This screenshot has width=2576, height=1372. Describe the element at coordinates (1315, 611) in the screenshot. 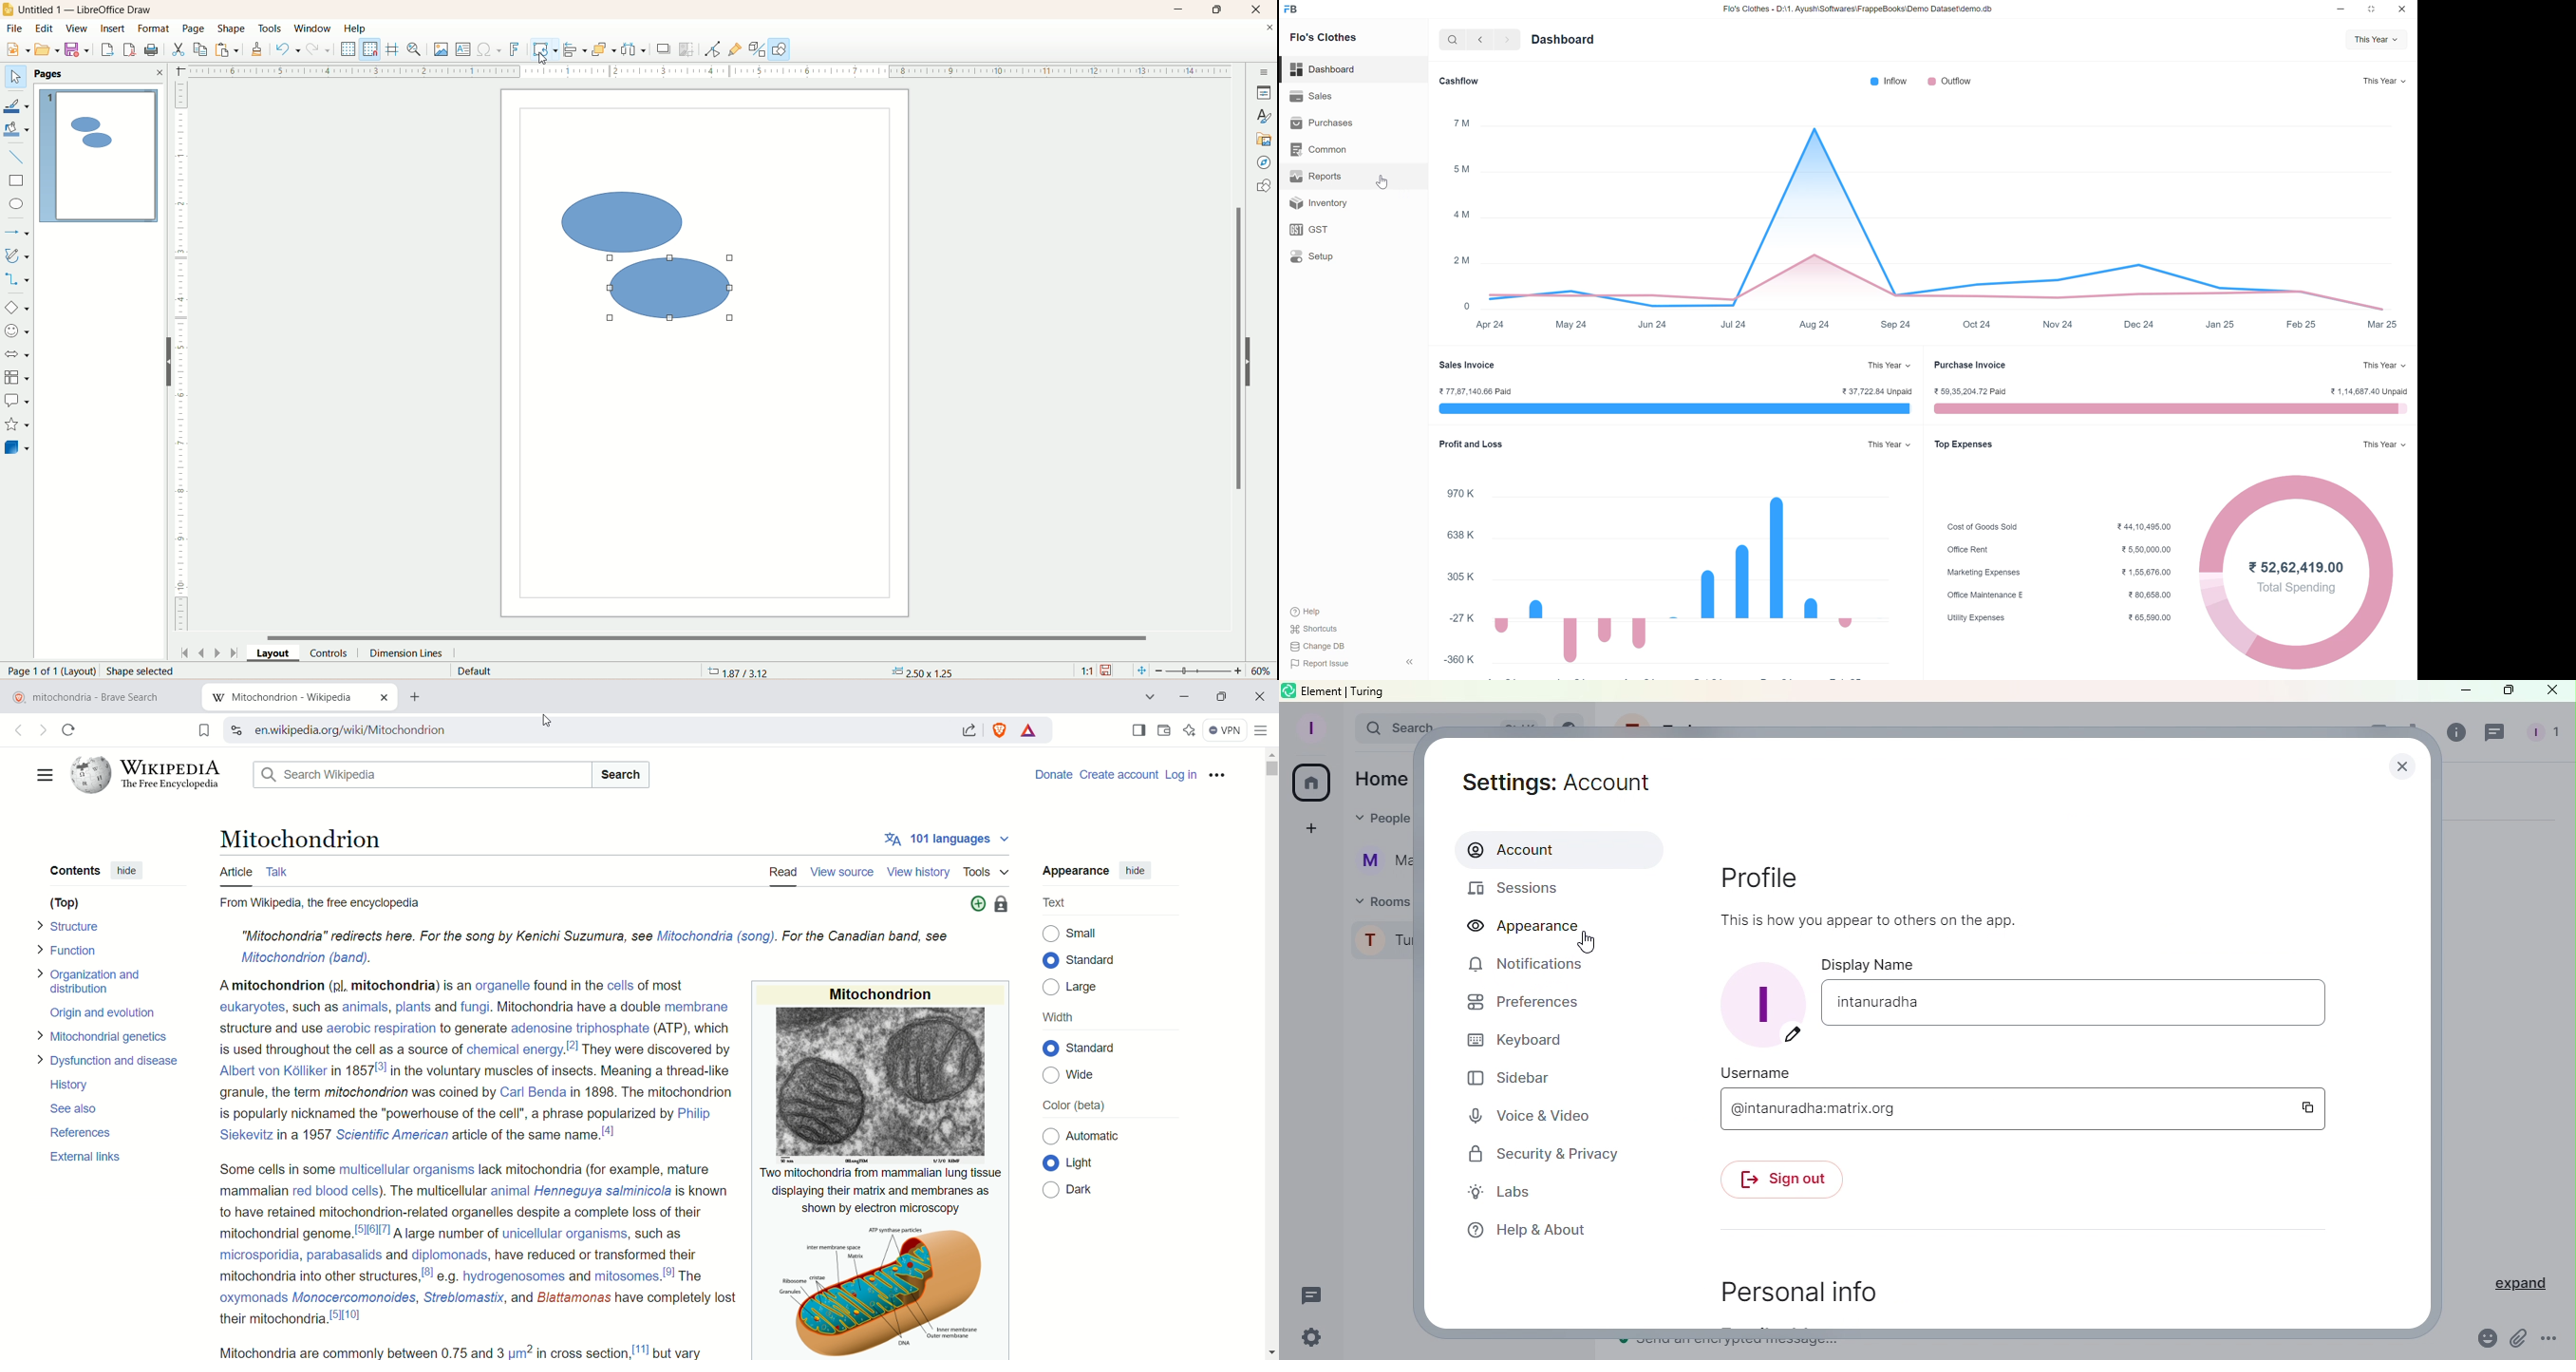

I see ` Help` at that location.